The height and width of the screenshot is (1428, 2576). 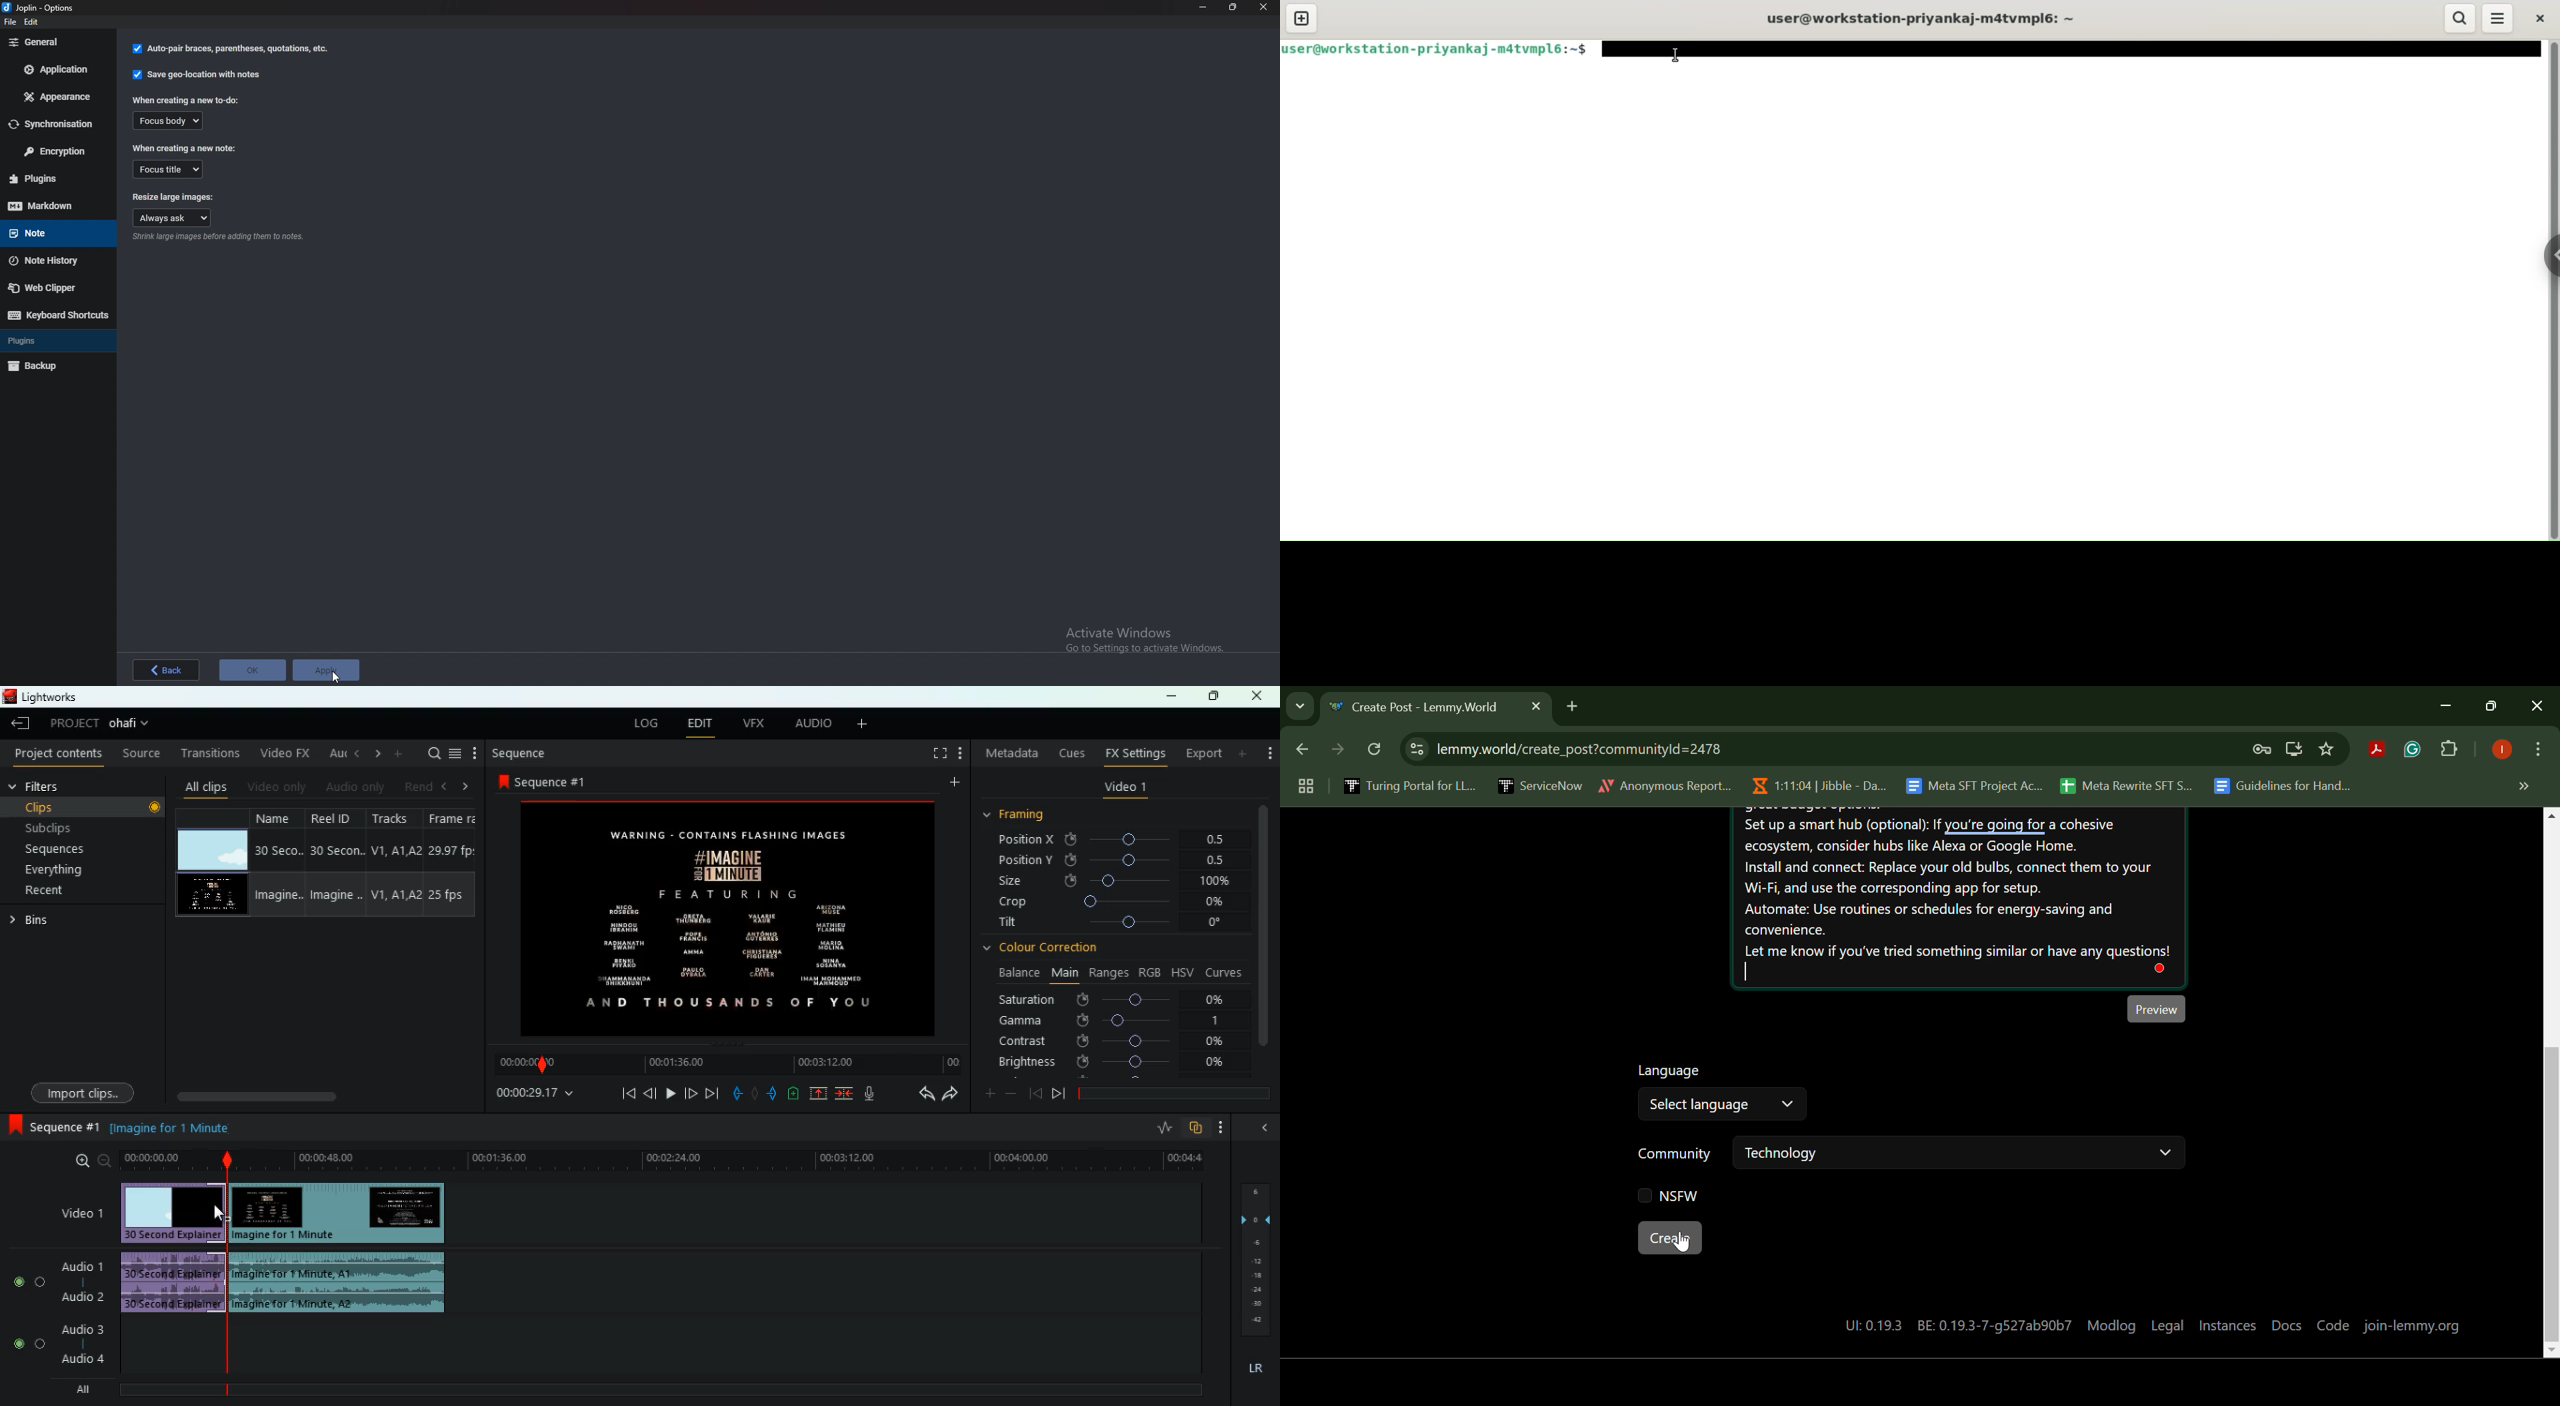 I want to click on join-lemmy.org, so click(x=2411, y=1325).